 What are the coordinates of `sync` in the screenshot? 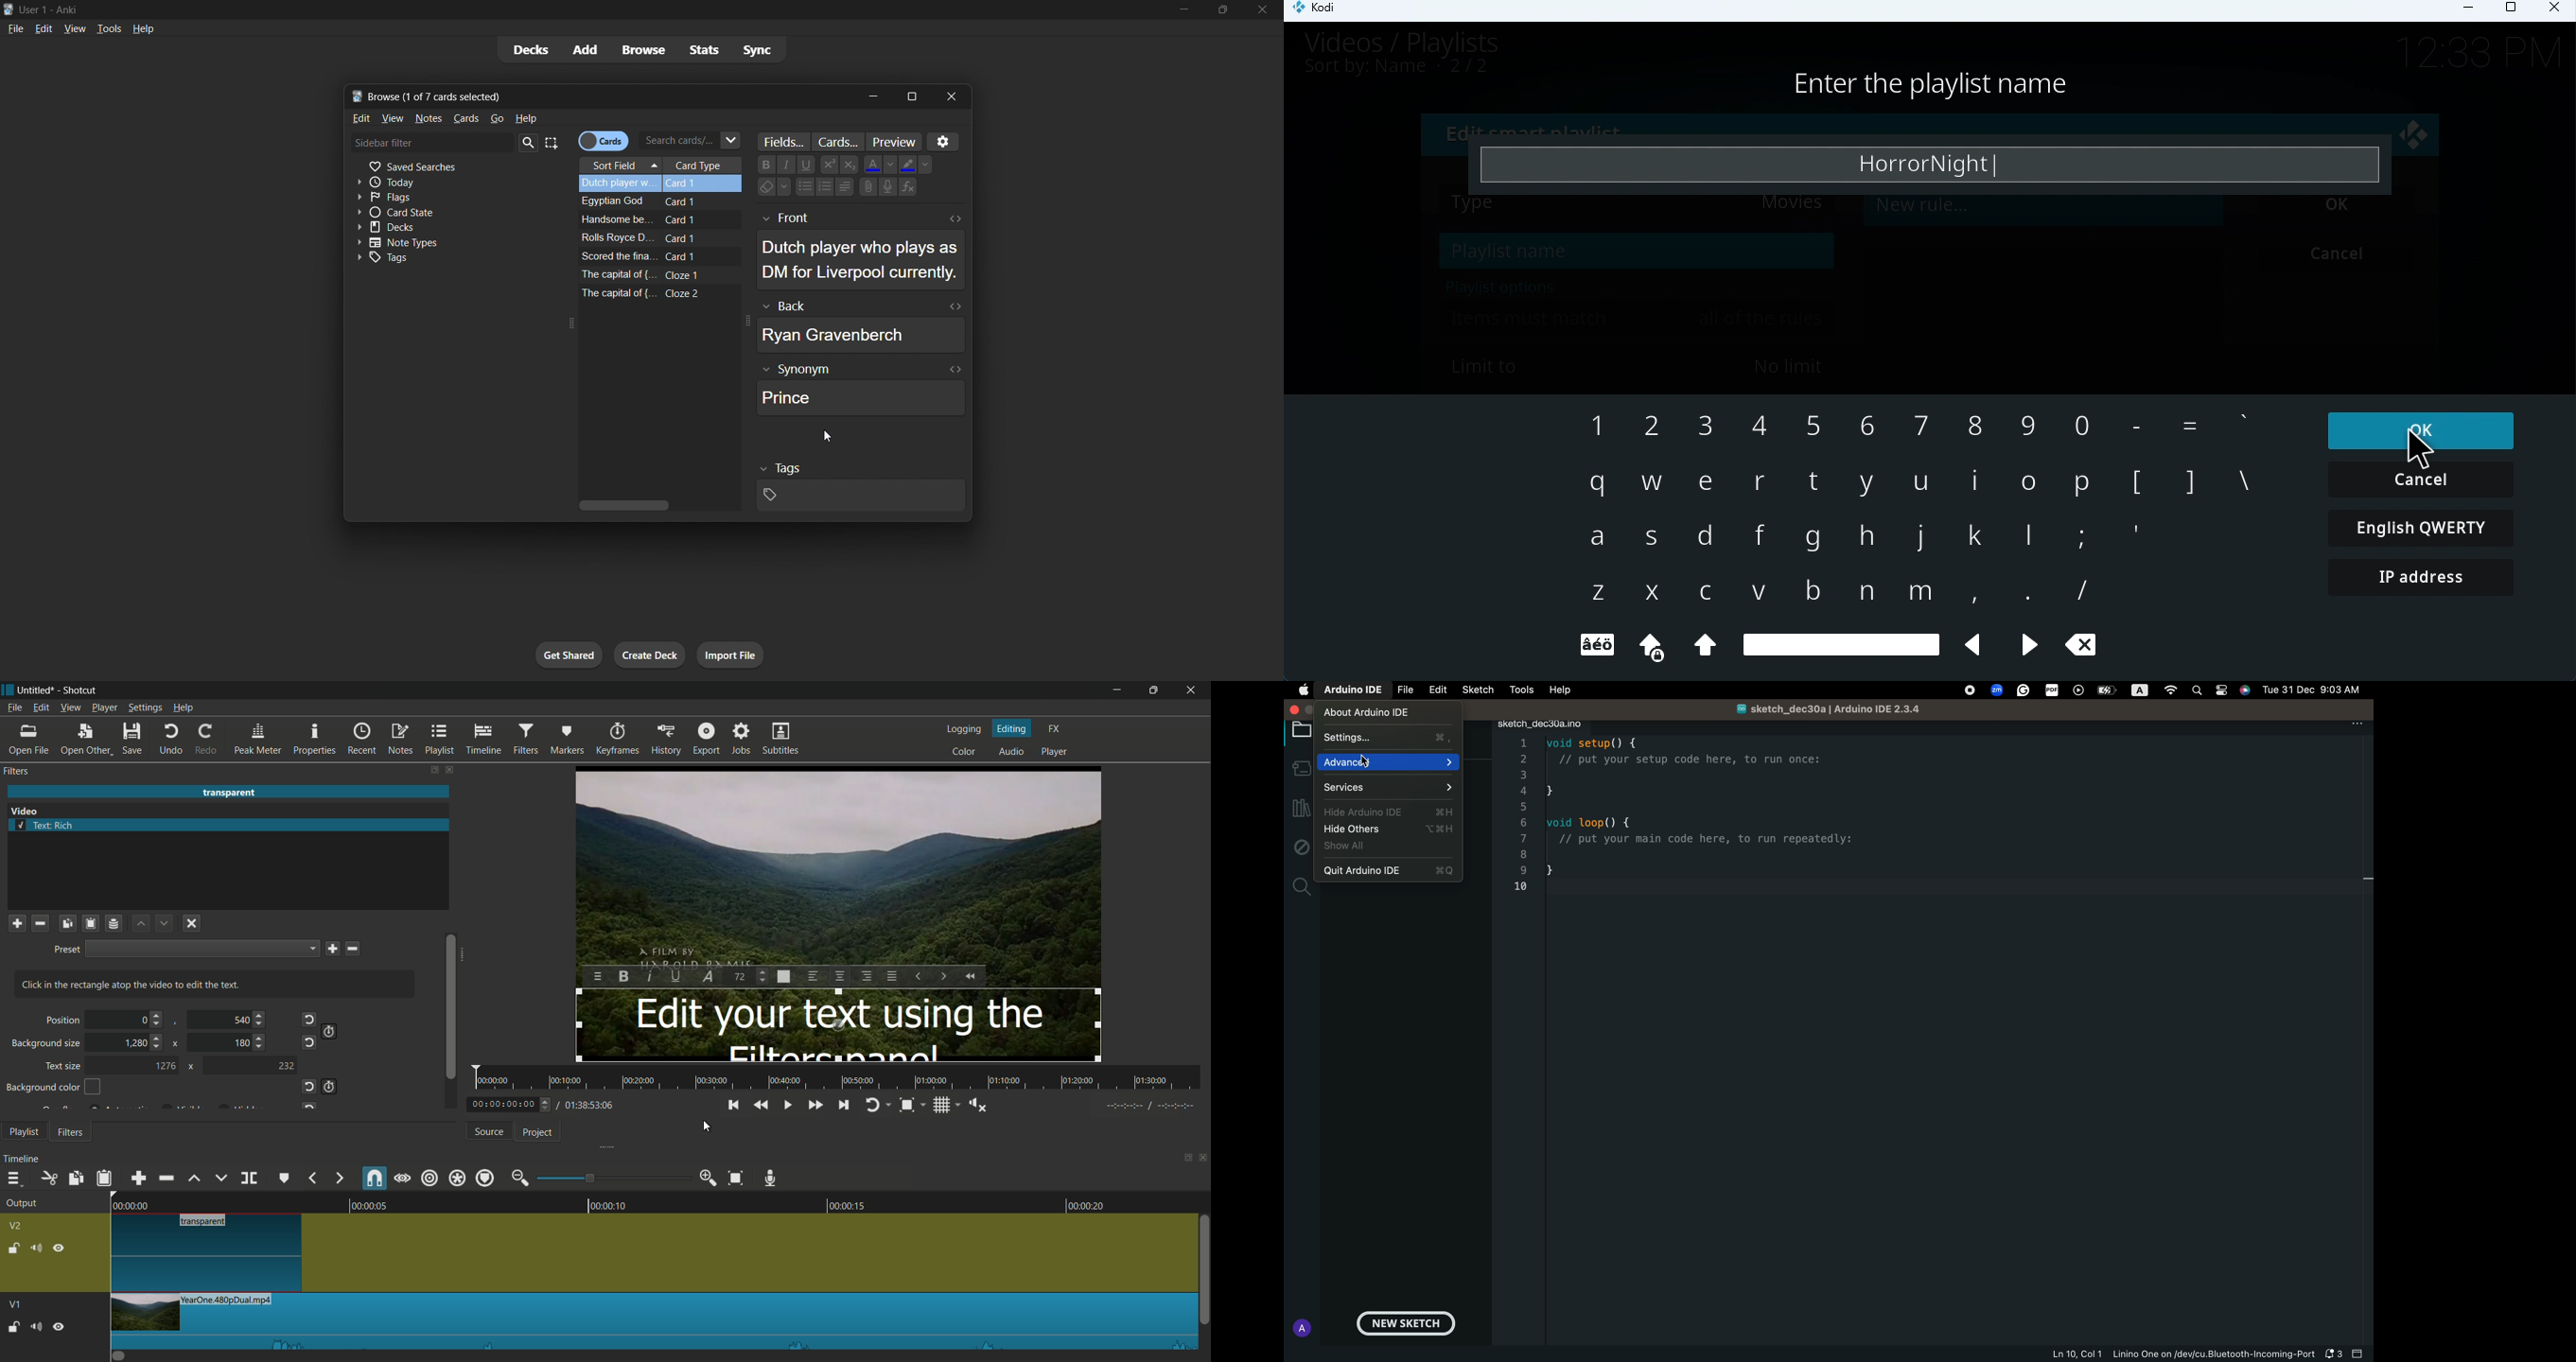 It's located at (761, 49).